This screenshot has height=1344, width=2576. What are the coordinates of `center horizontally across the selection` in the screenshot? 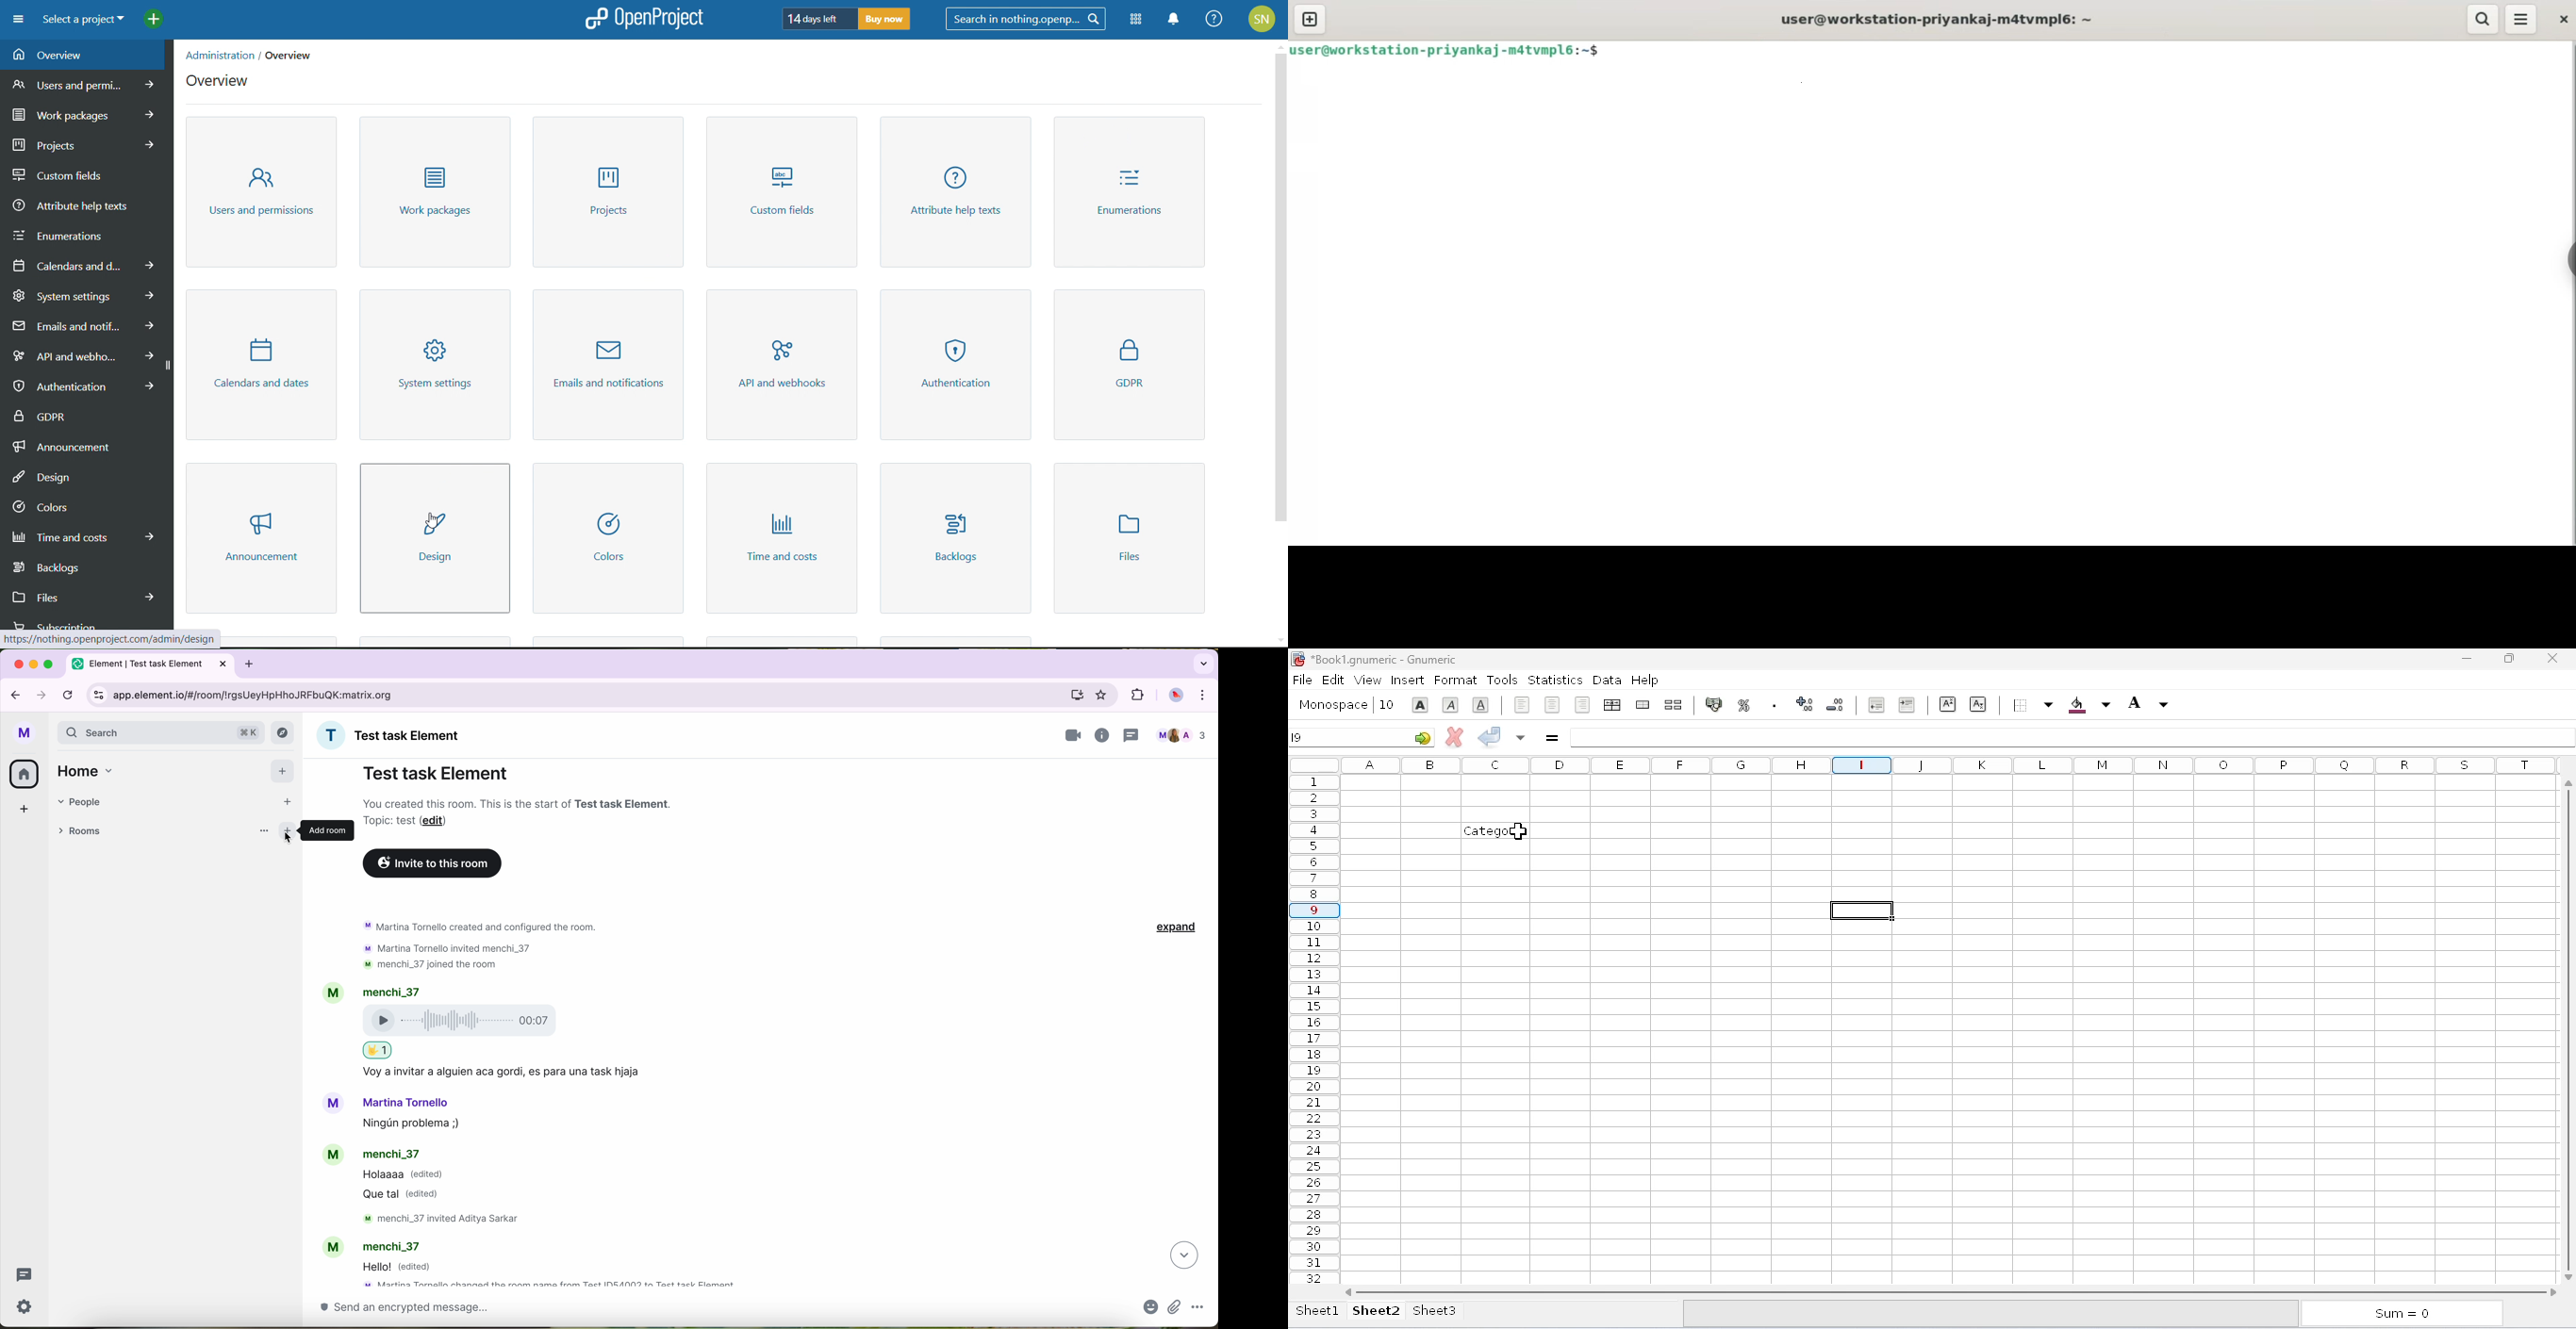 It's located at (1611, 705).